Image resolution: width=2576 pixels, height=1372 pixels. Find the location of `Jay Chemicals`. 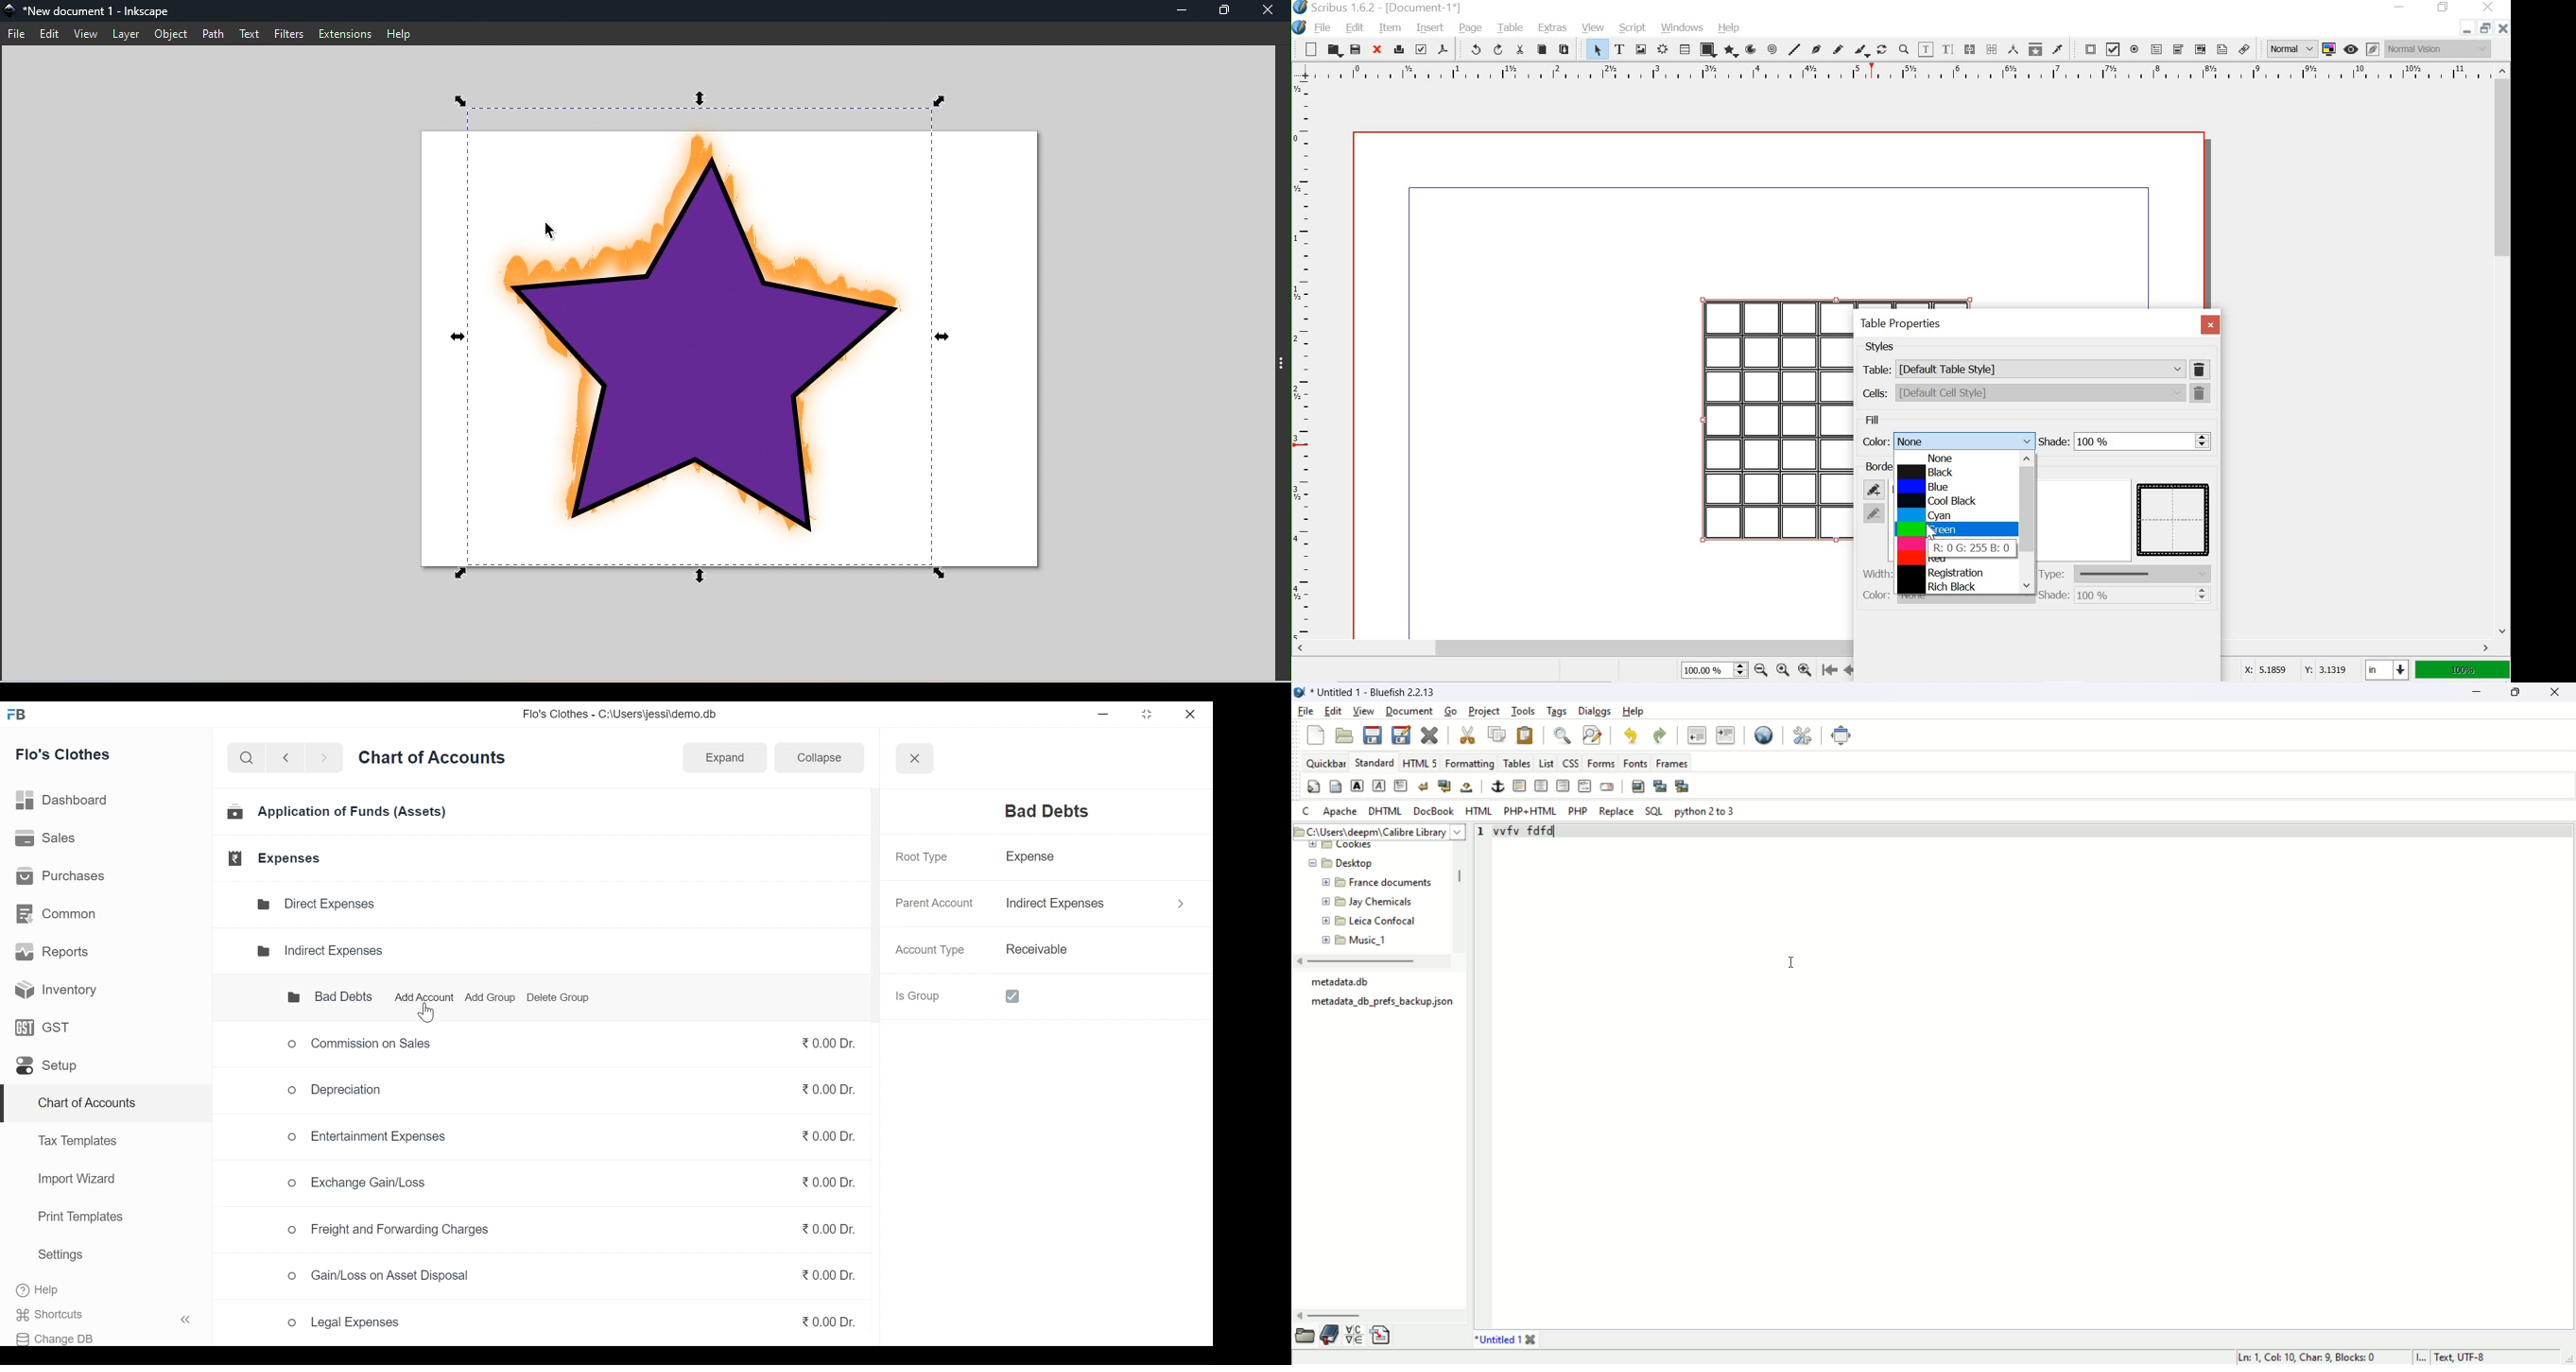

Jay Chemicals is located at coordinates (1384, 902).